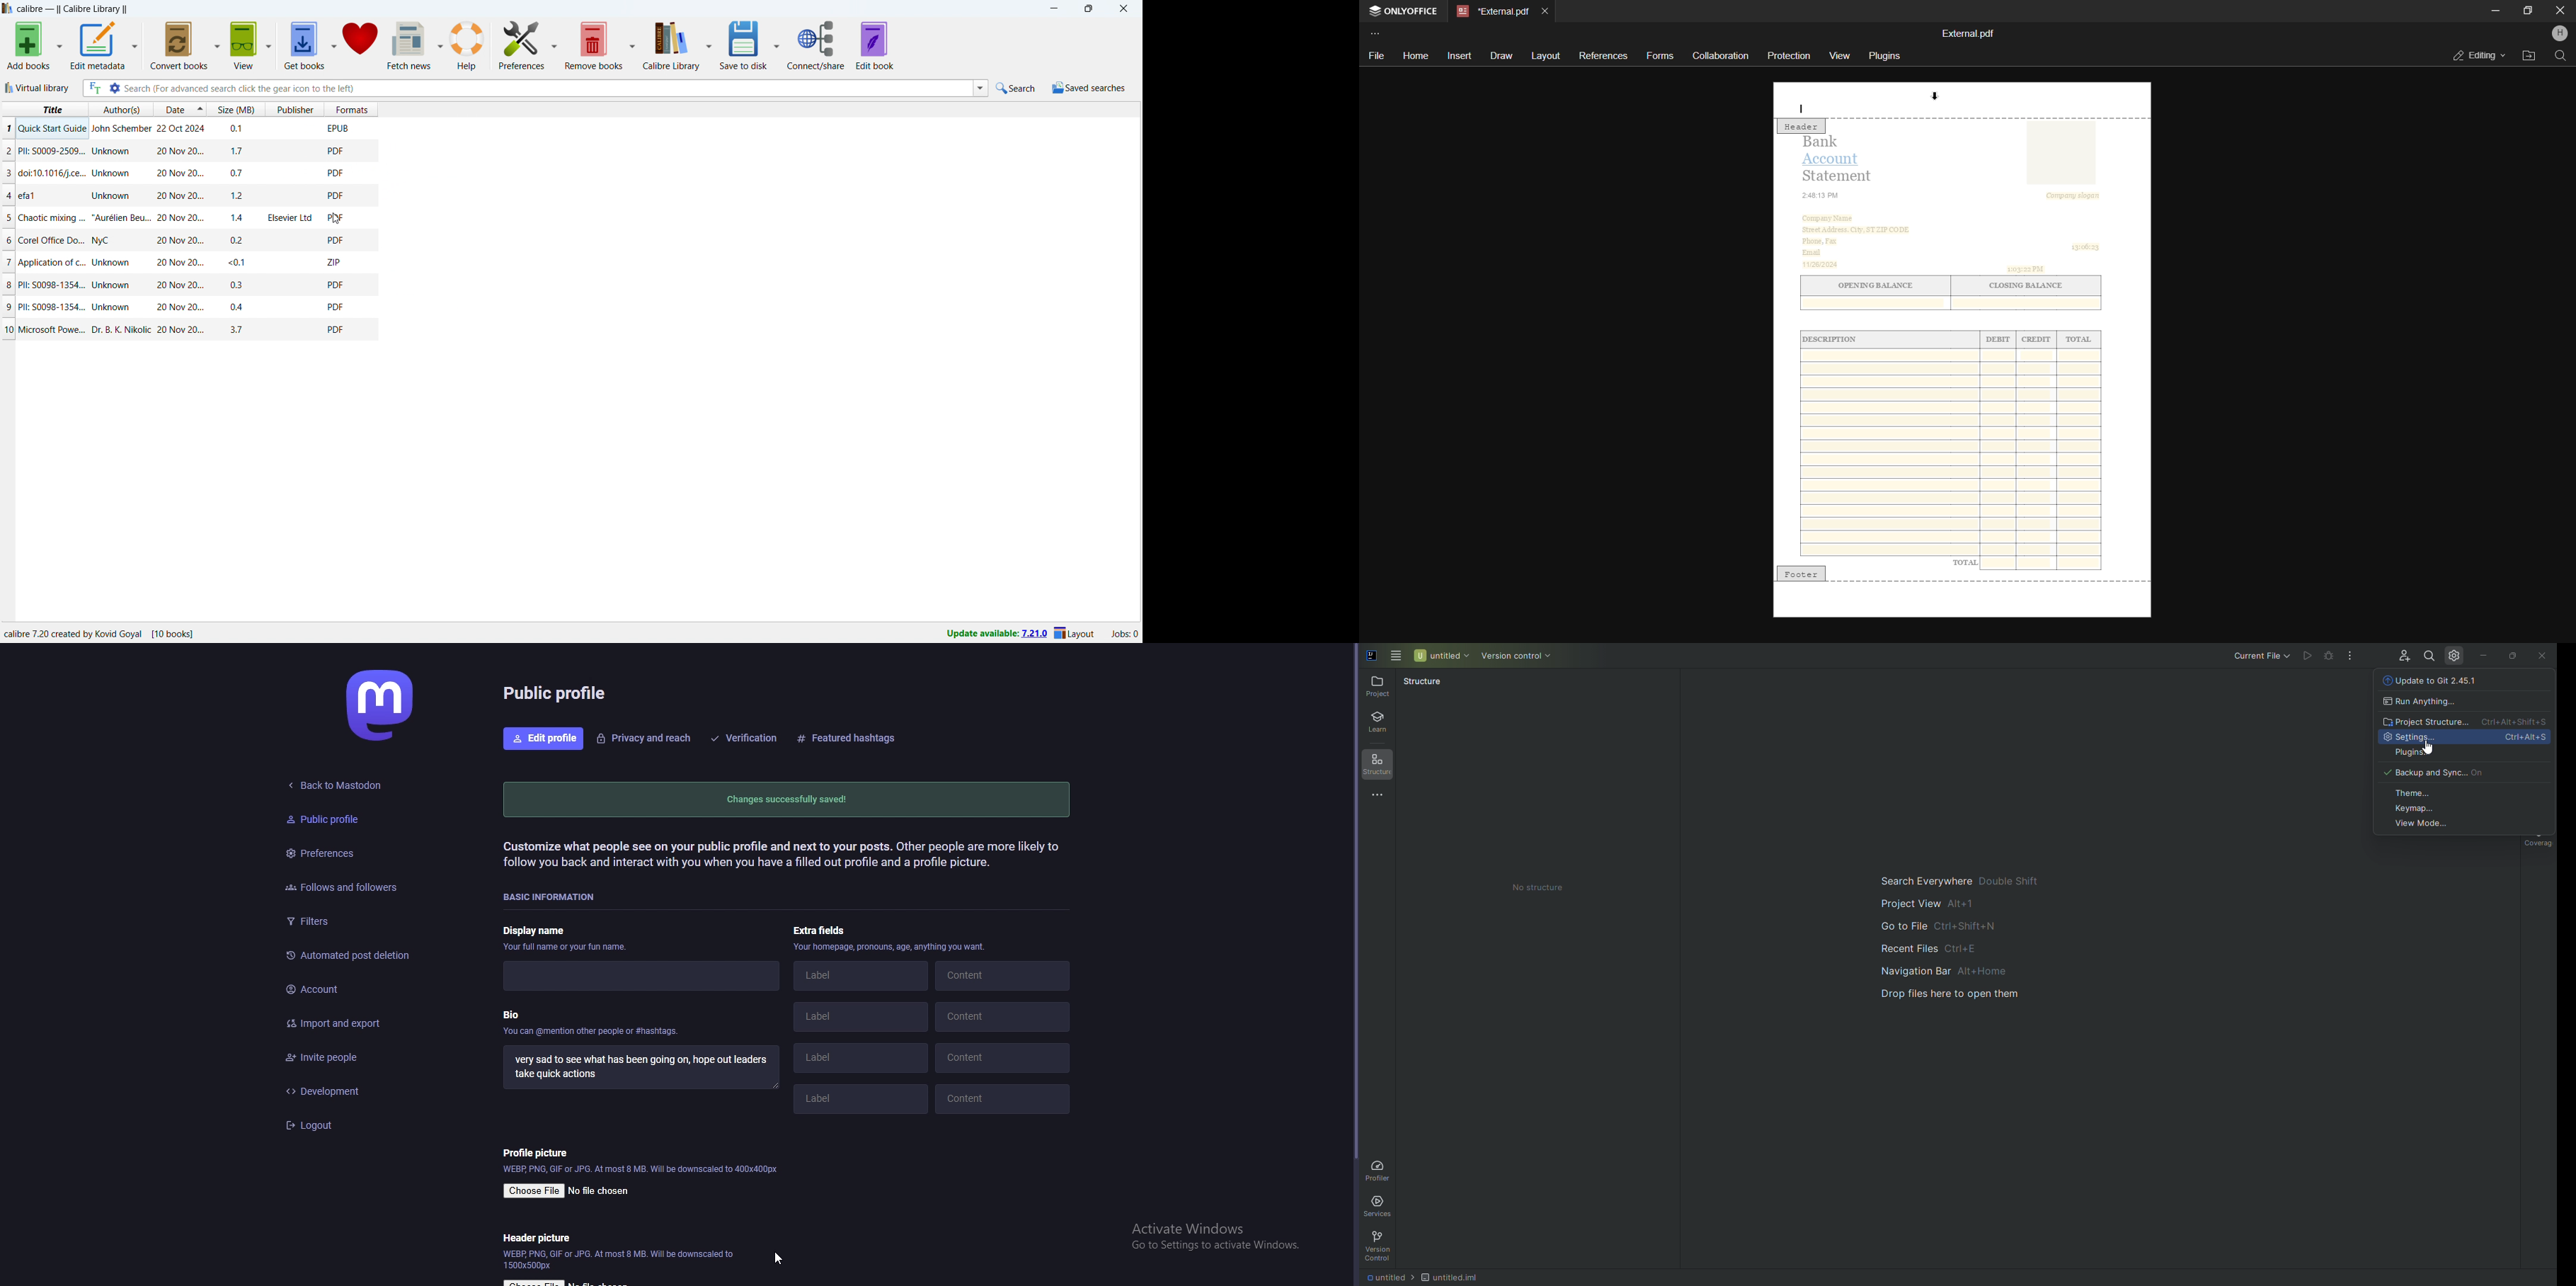 This screenshot has width=2576, height=1288. Describe the element at coordinates (816, 46) in the screenshot. I see `connect/share` at that location.